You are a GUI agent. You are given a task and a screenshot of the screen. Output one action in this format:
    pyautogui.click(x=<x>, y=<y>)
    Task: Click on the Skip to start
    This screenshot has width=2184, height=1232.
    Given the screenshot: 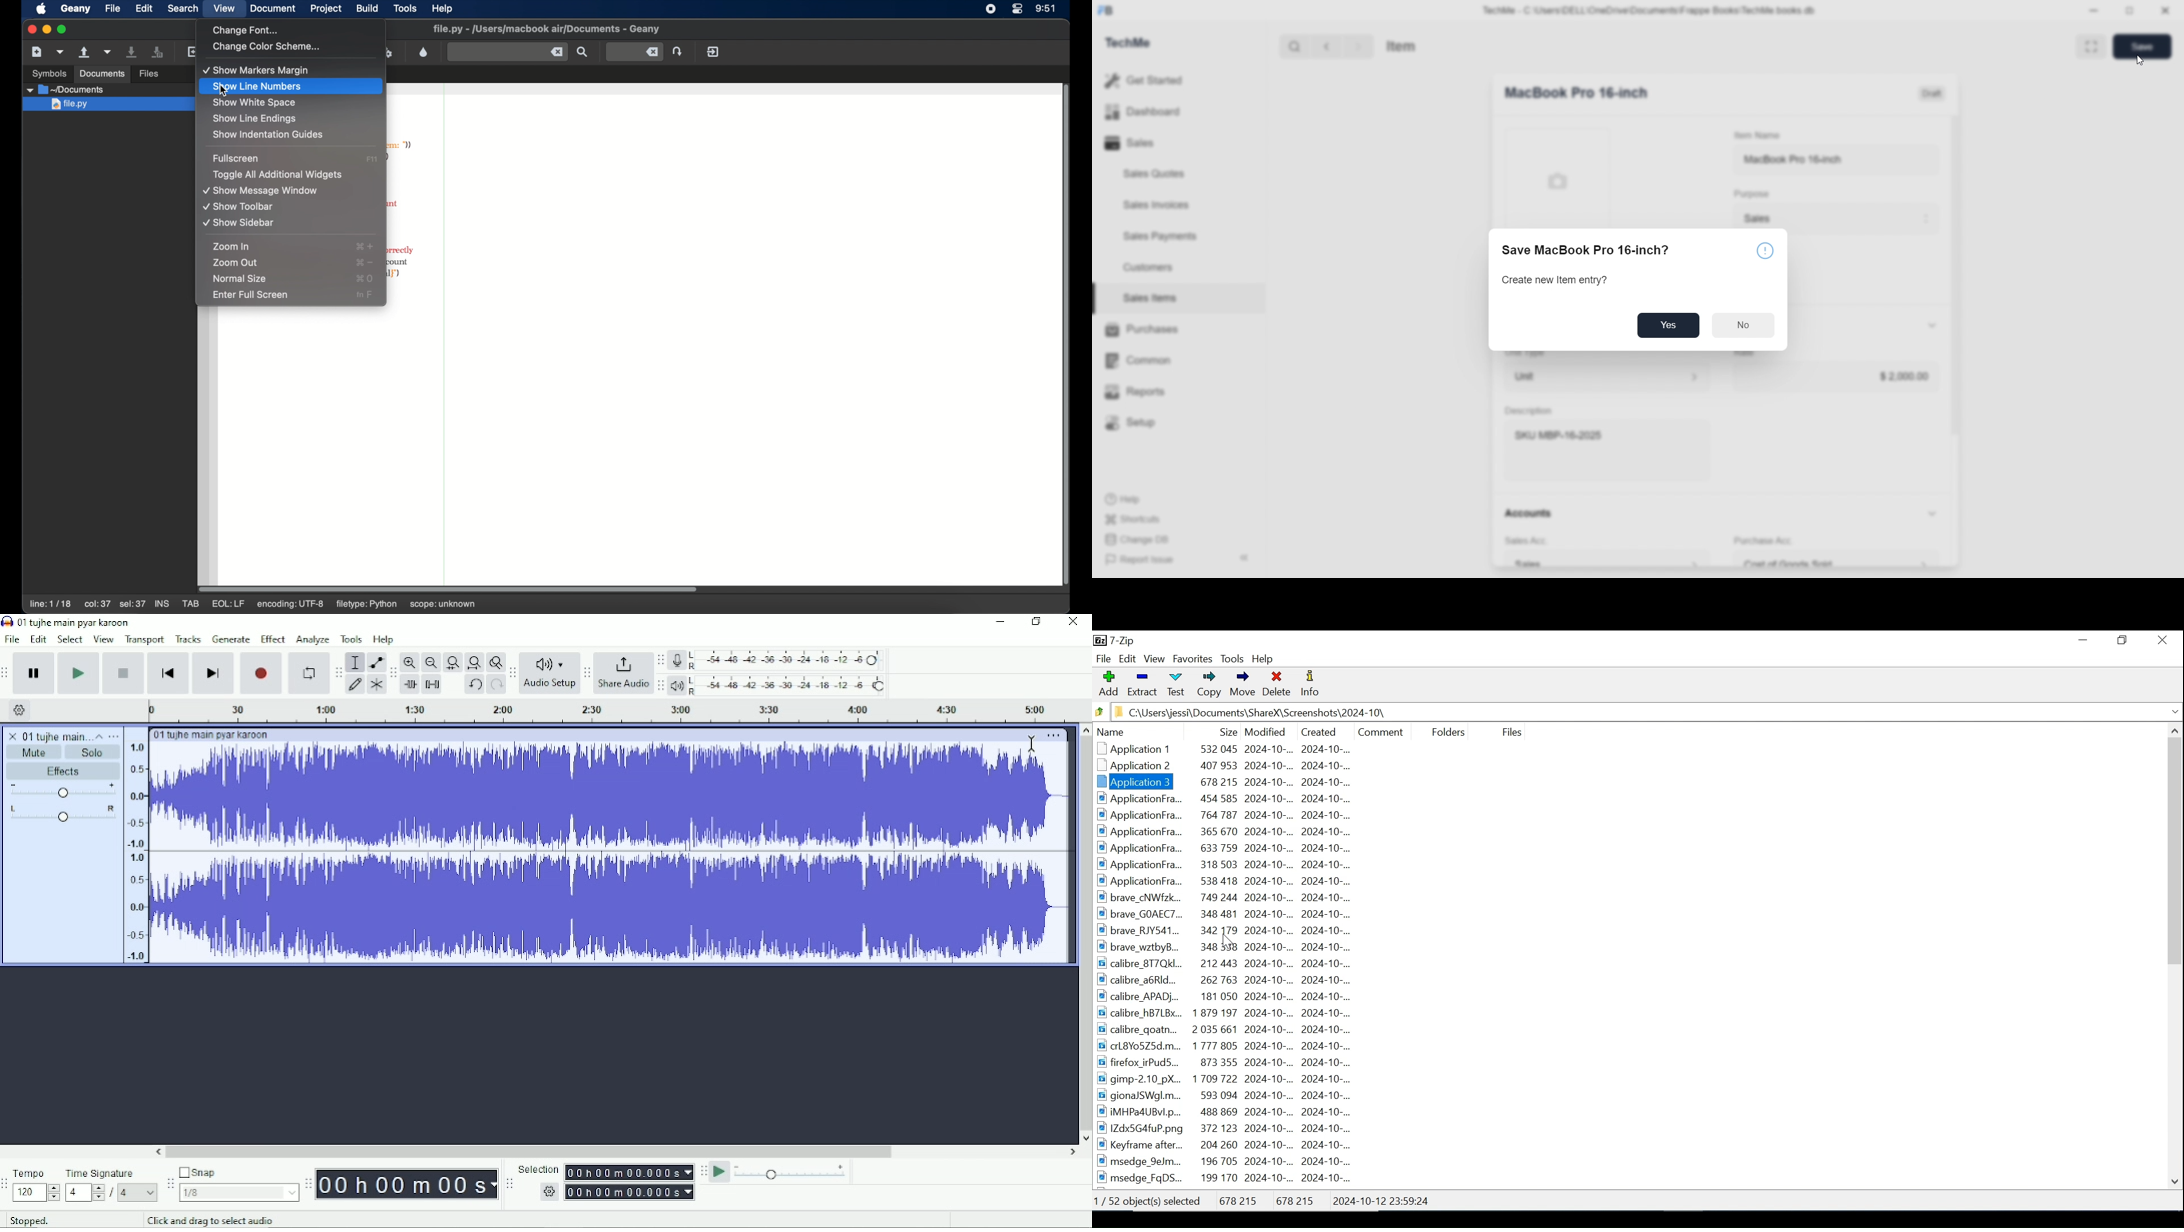 What is the action you would take?
    pyautogui.click(x=168, y=674)
    